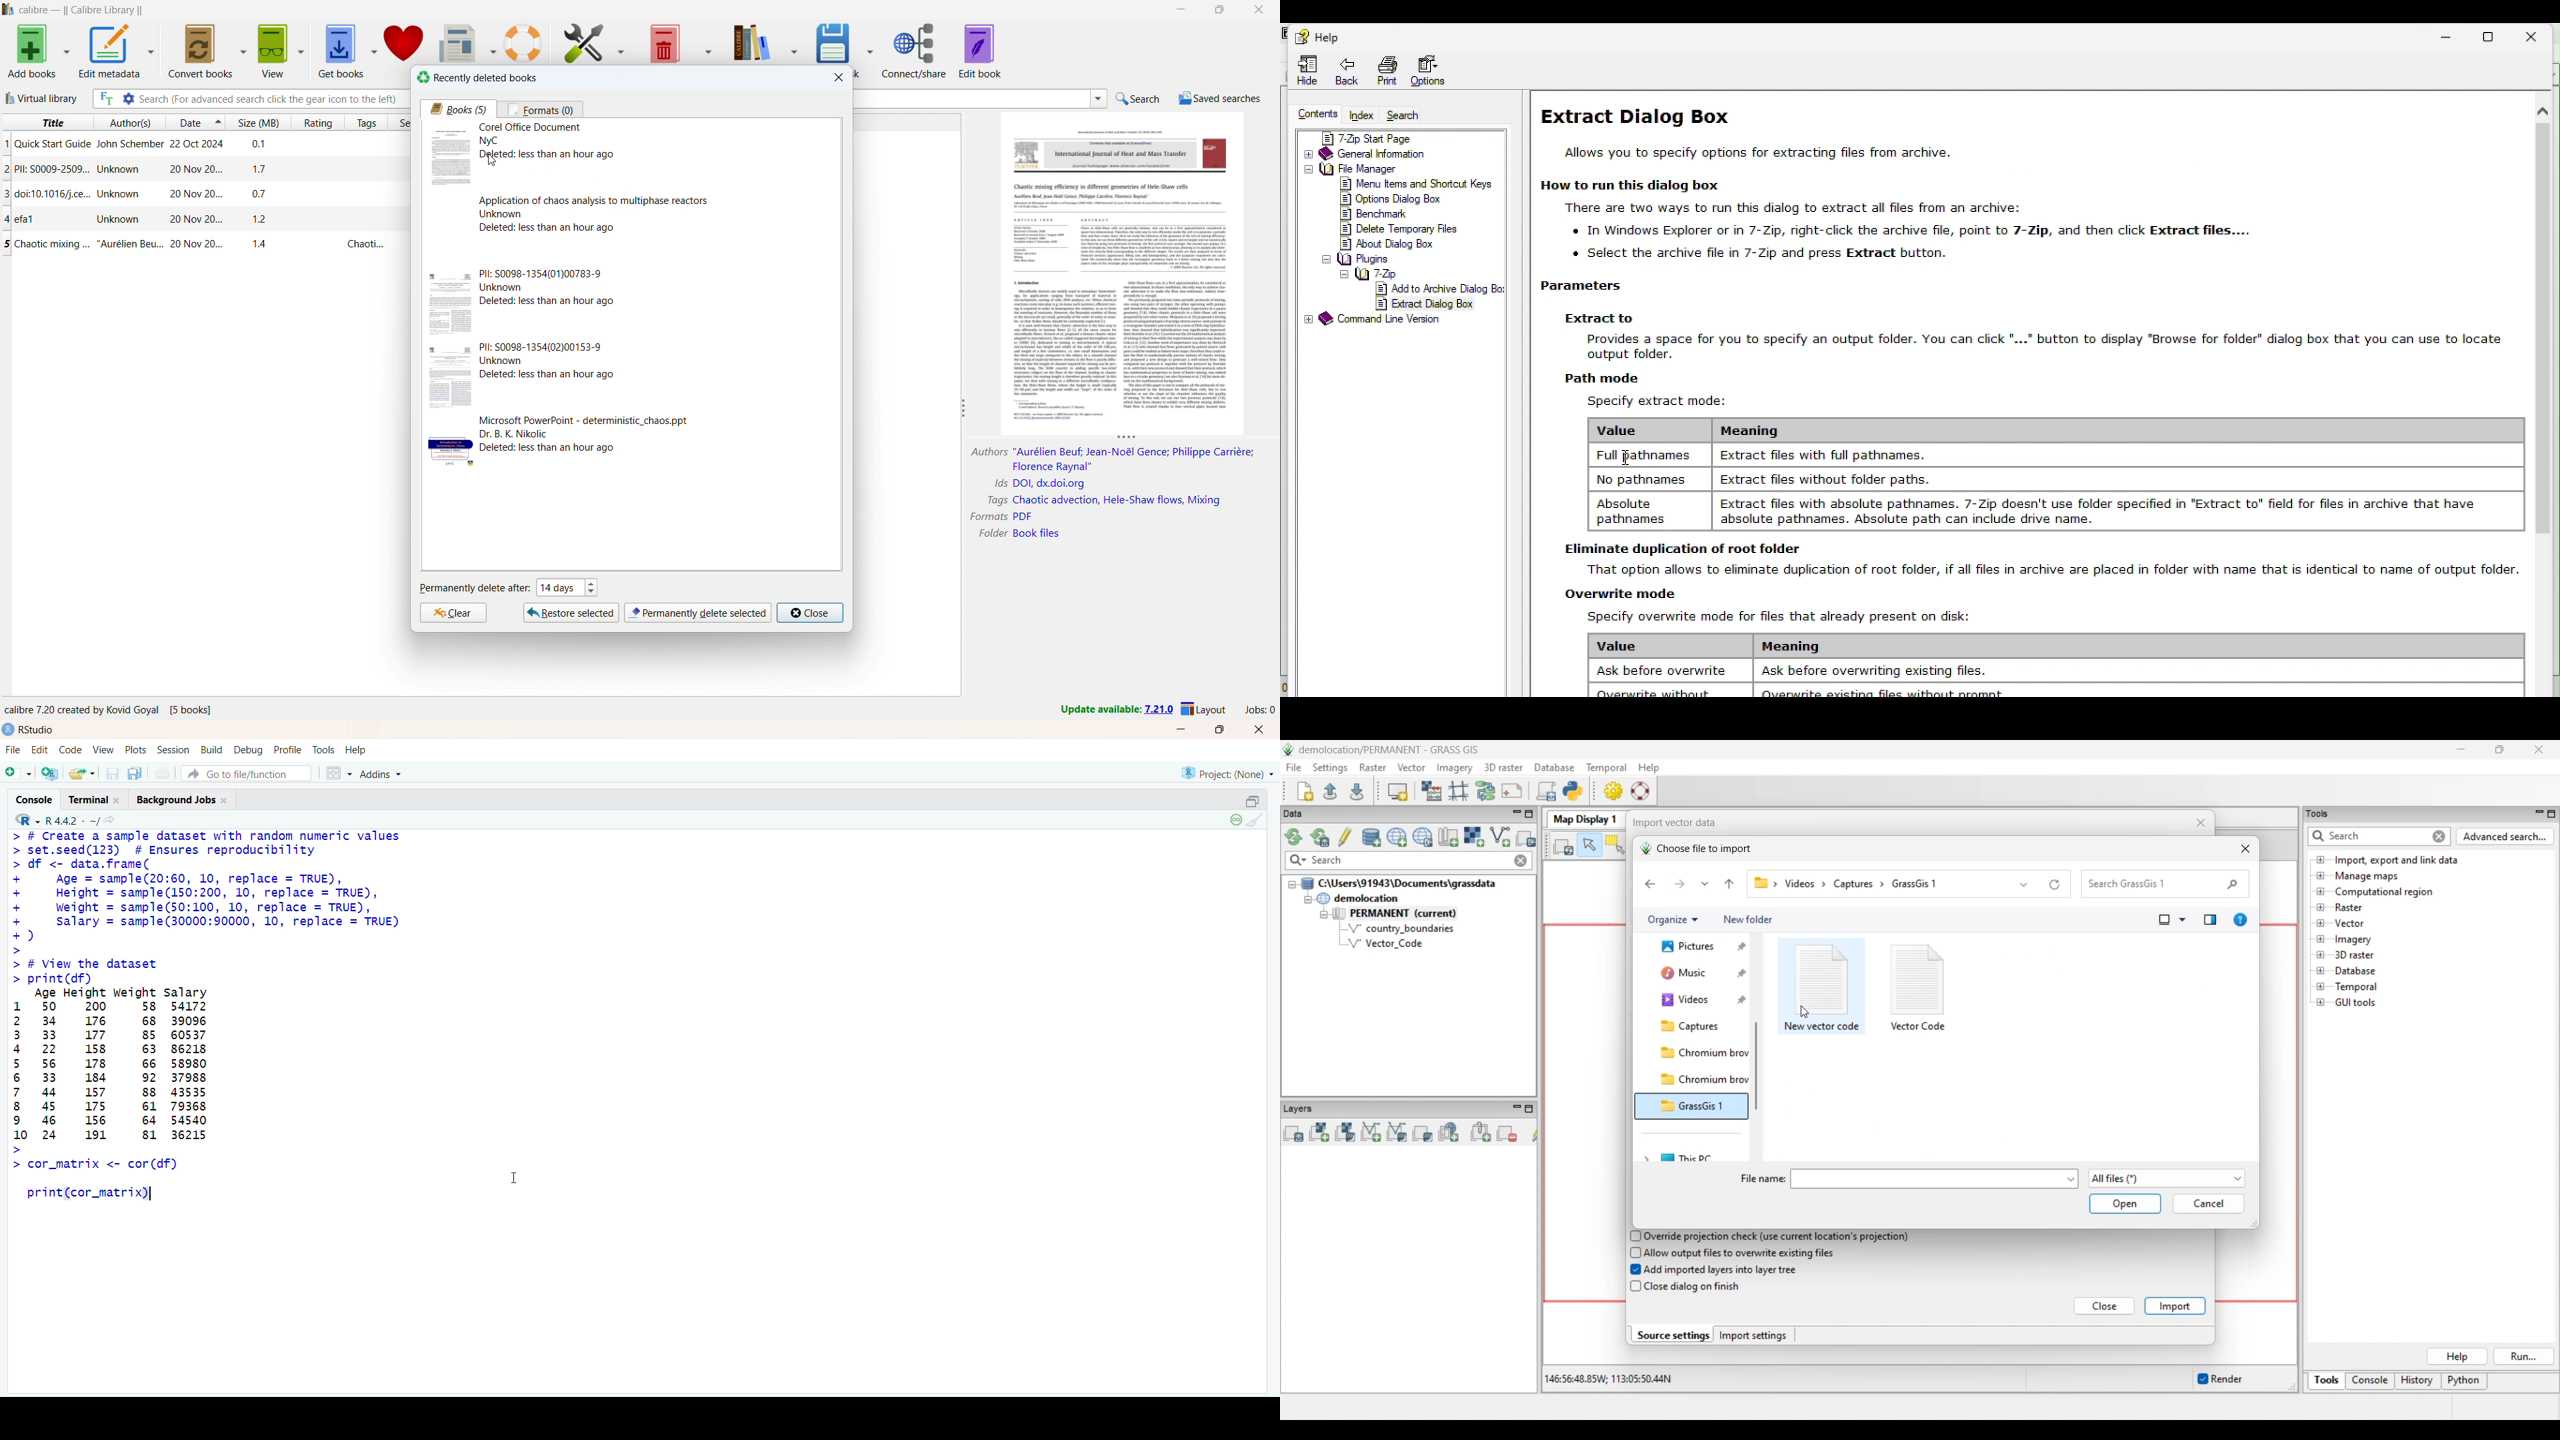  Describe the element at coordinates (223, 999) in the screenshot. I see `> # Create a sample dataset with random numeric values
> set.seed(123) # Ensures reproducibility
> df <- data.frame(
+ Age = sample(20:60, 10, replace = TRUE),
+ Height = sample(150:200, 10, replace = TRUE),
+ Weight = sample(50:100, 10, replace = TRUE),
+ Salary = samp1e(30000:90000, 10, replace = TRUE)
+)
>
> # View the dataset
> print (df)
Age Height weight salary
1 50 200 58 54172
2 34 176 68 39096
3 33 177 85 60537
4 22 158 63 86218
5 56 178 66 58980
6 33 184 92 37988
7 44 157 88 43535
8 45 175 61 79368
9 46 156 64 54540
10 24 191 81 36215
>
>` at that location.